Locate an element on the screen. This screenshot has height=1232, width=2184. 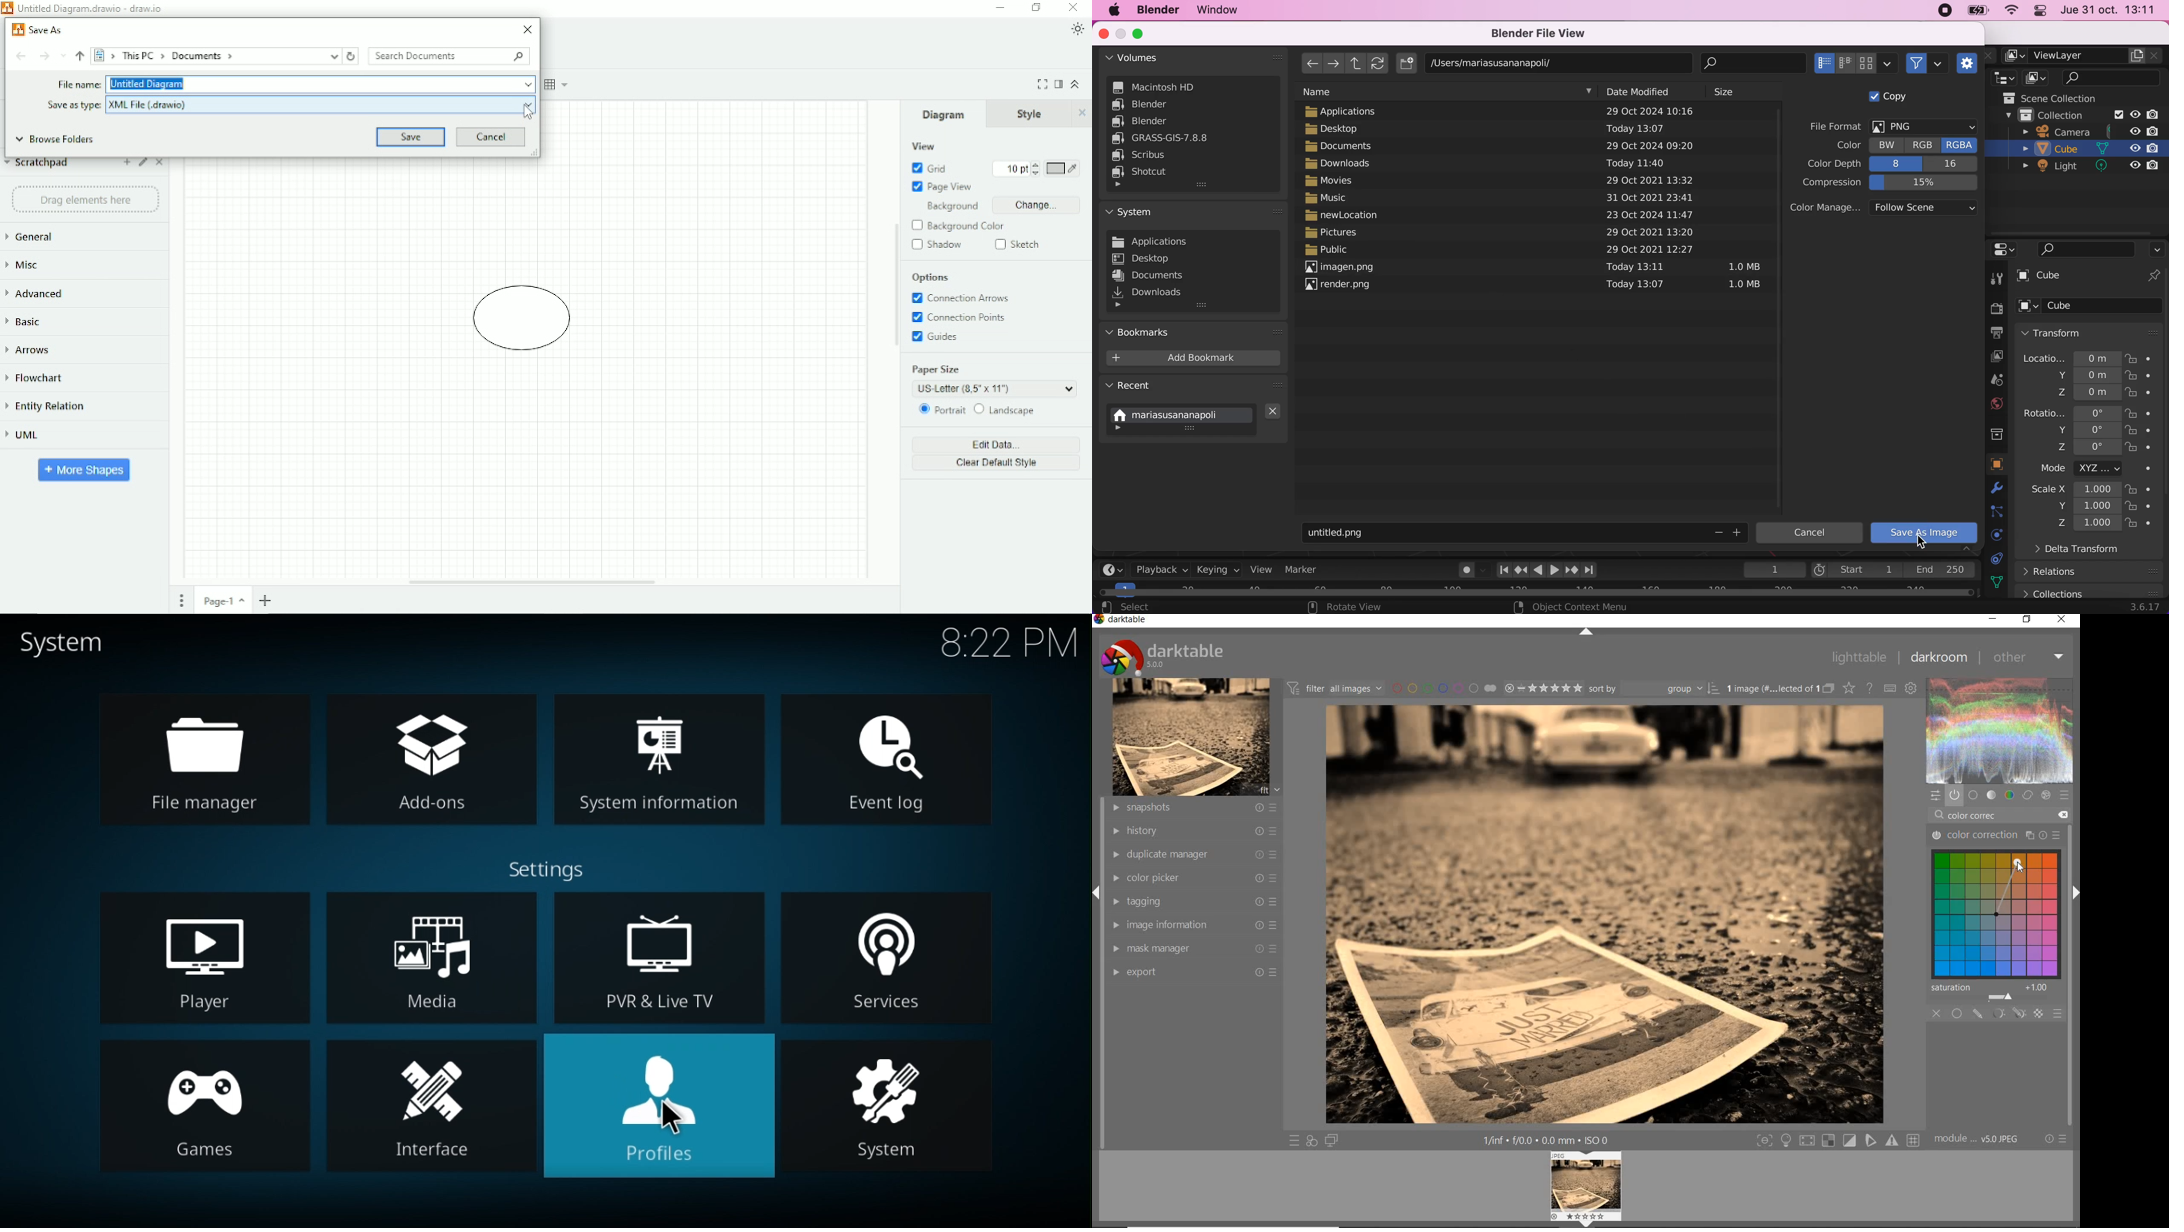
quick access panel is located at coordinates (1935, 796).